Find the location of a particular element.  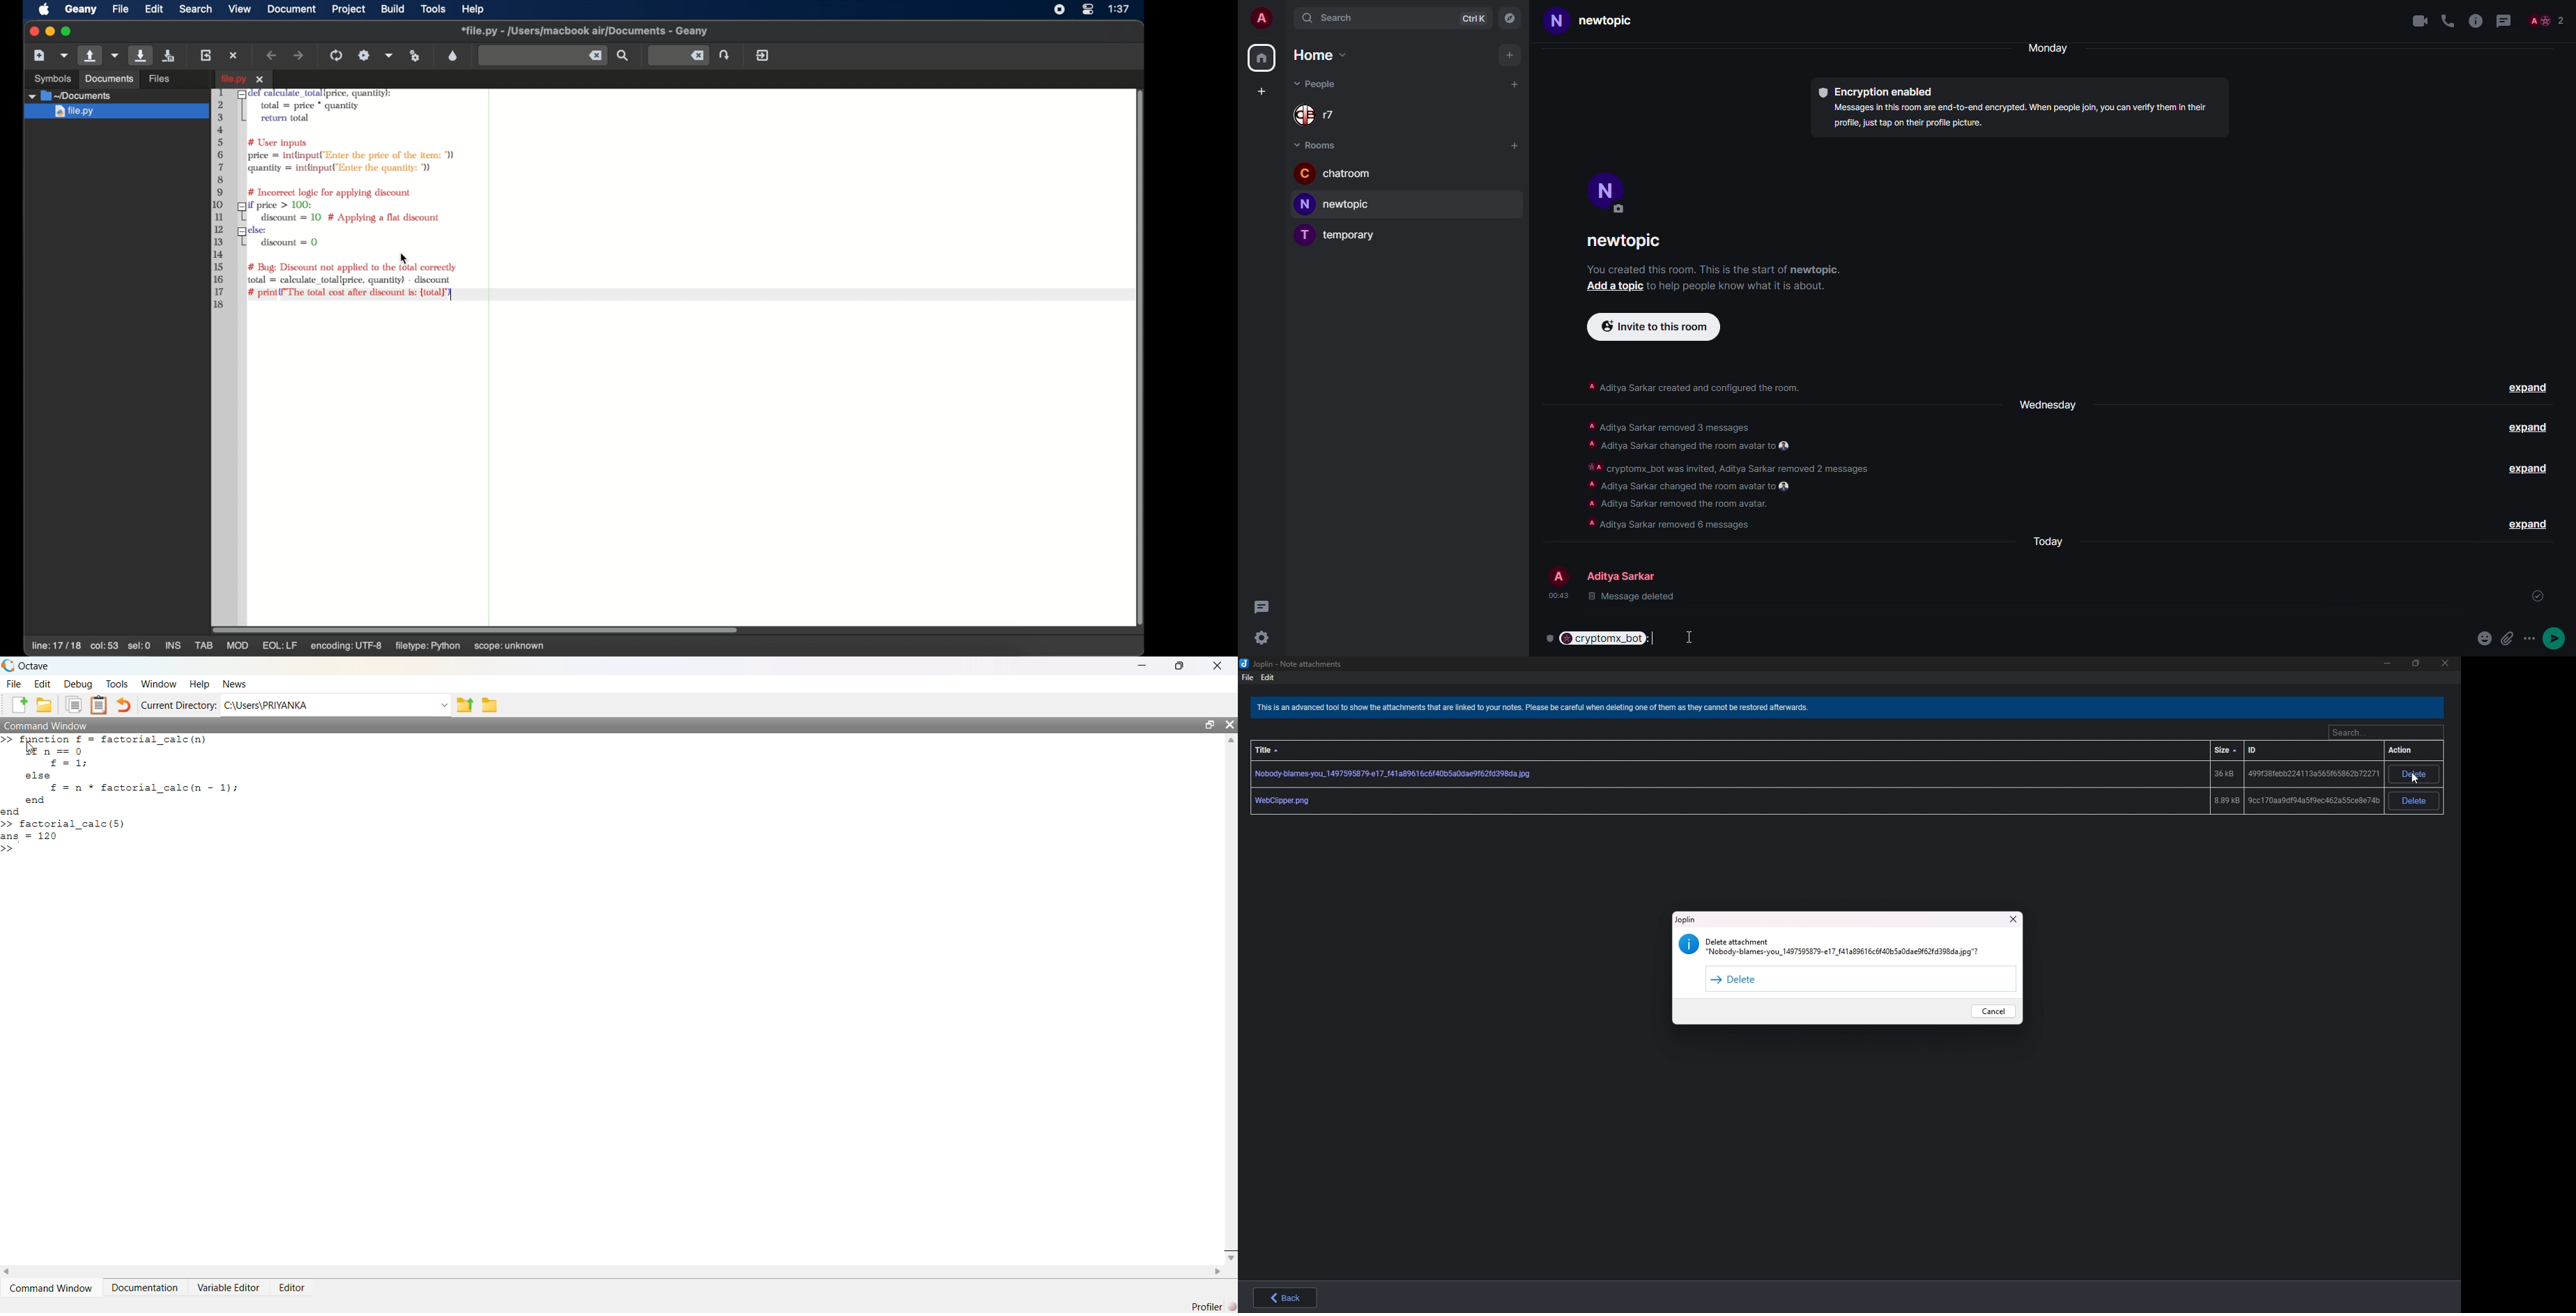

info is located at coordinates (1733, 285).